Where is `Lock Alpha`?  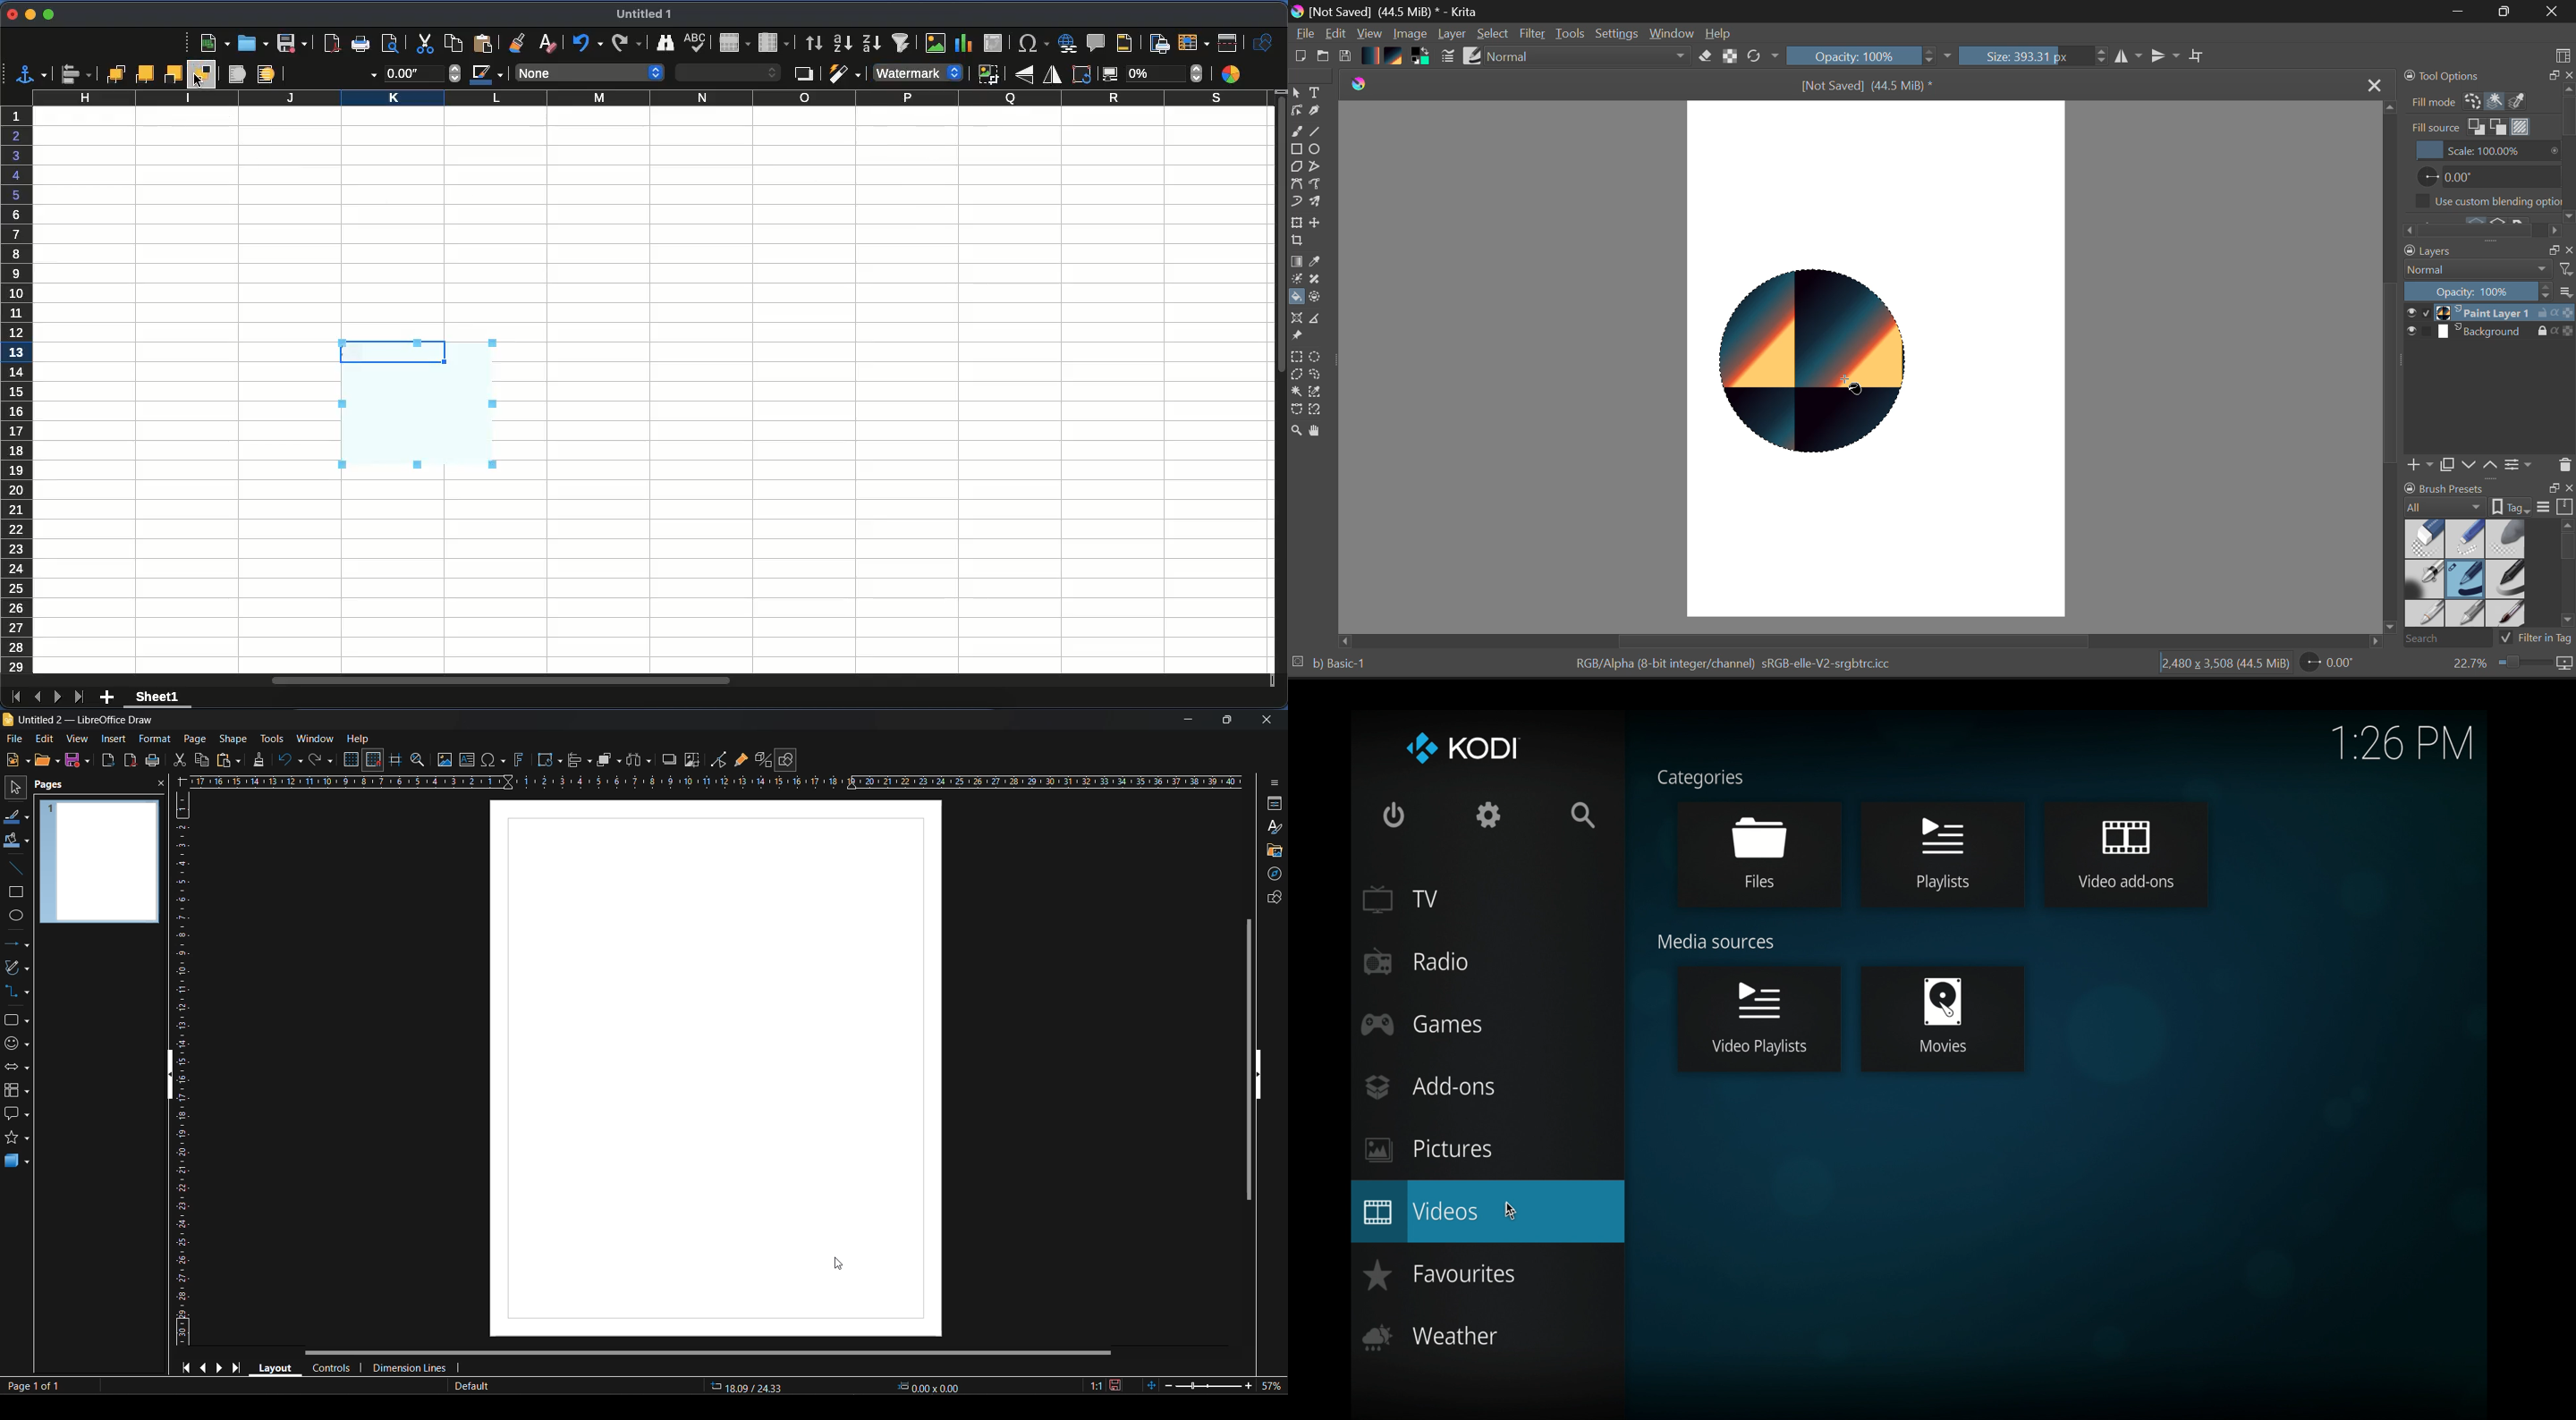 Lock Alpha is located at coordinates (1727, 57).